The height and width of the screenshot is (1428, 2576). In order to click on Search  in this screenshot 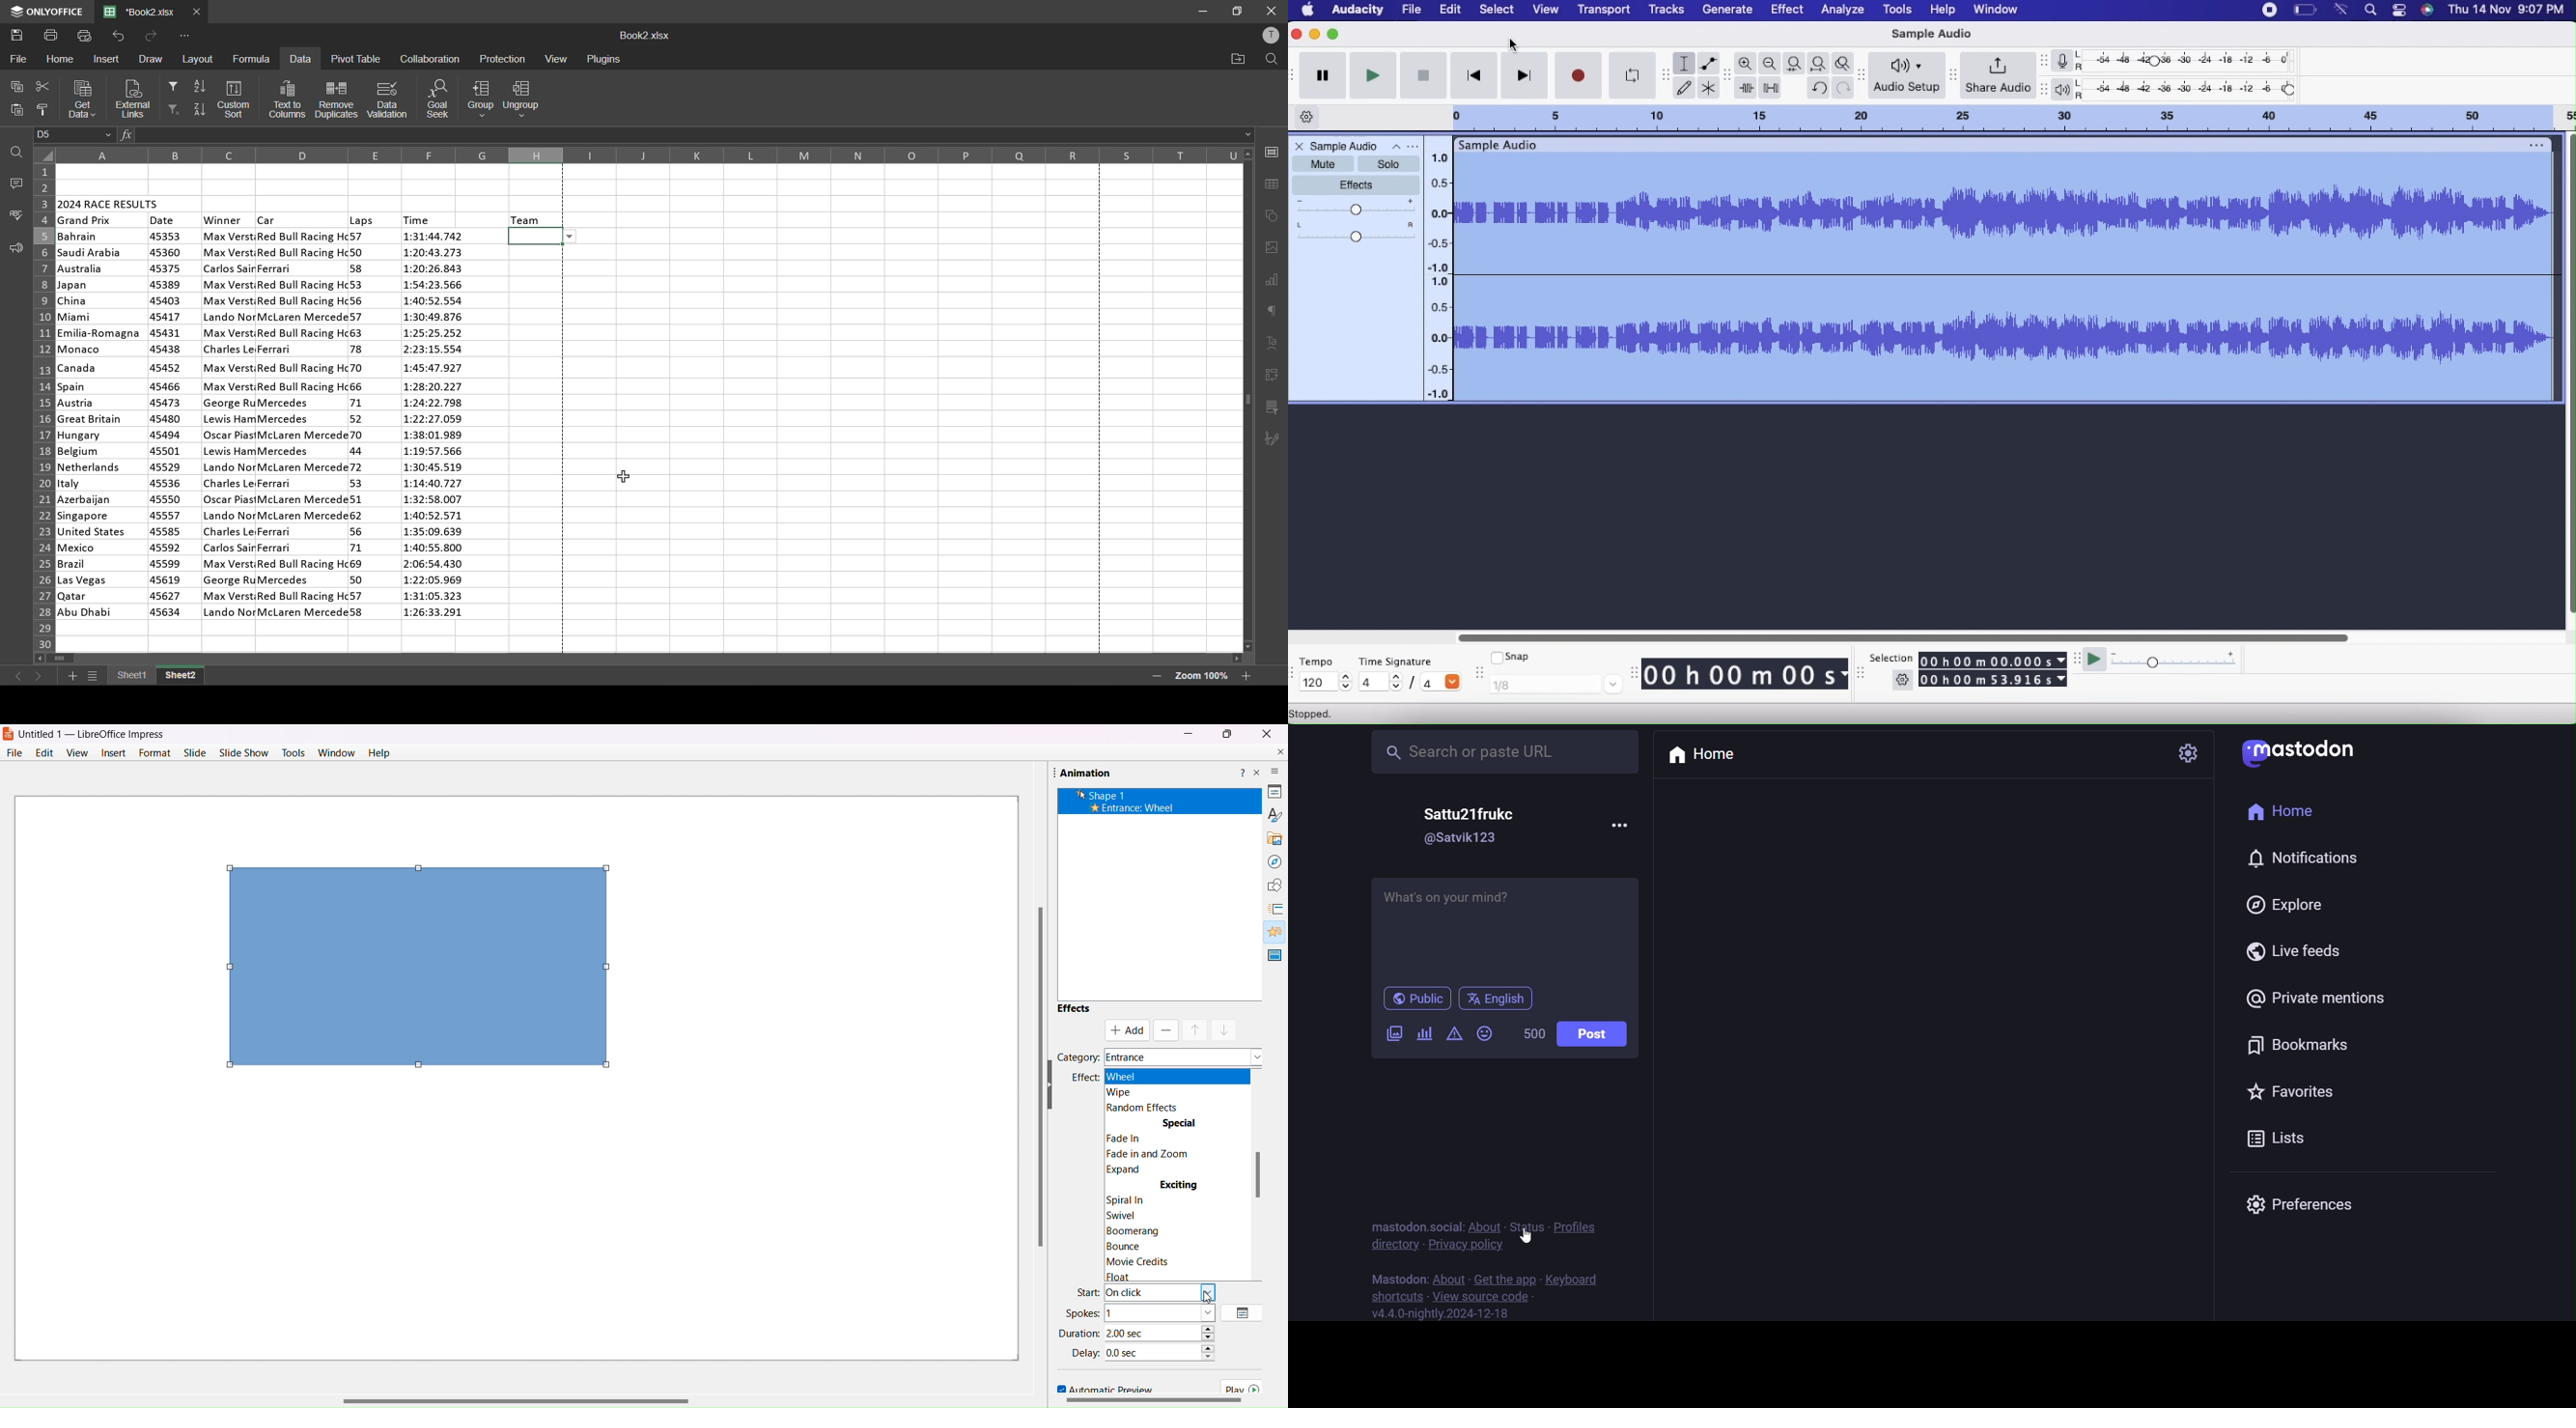, I will do `click(2374, 11)`.